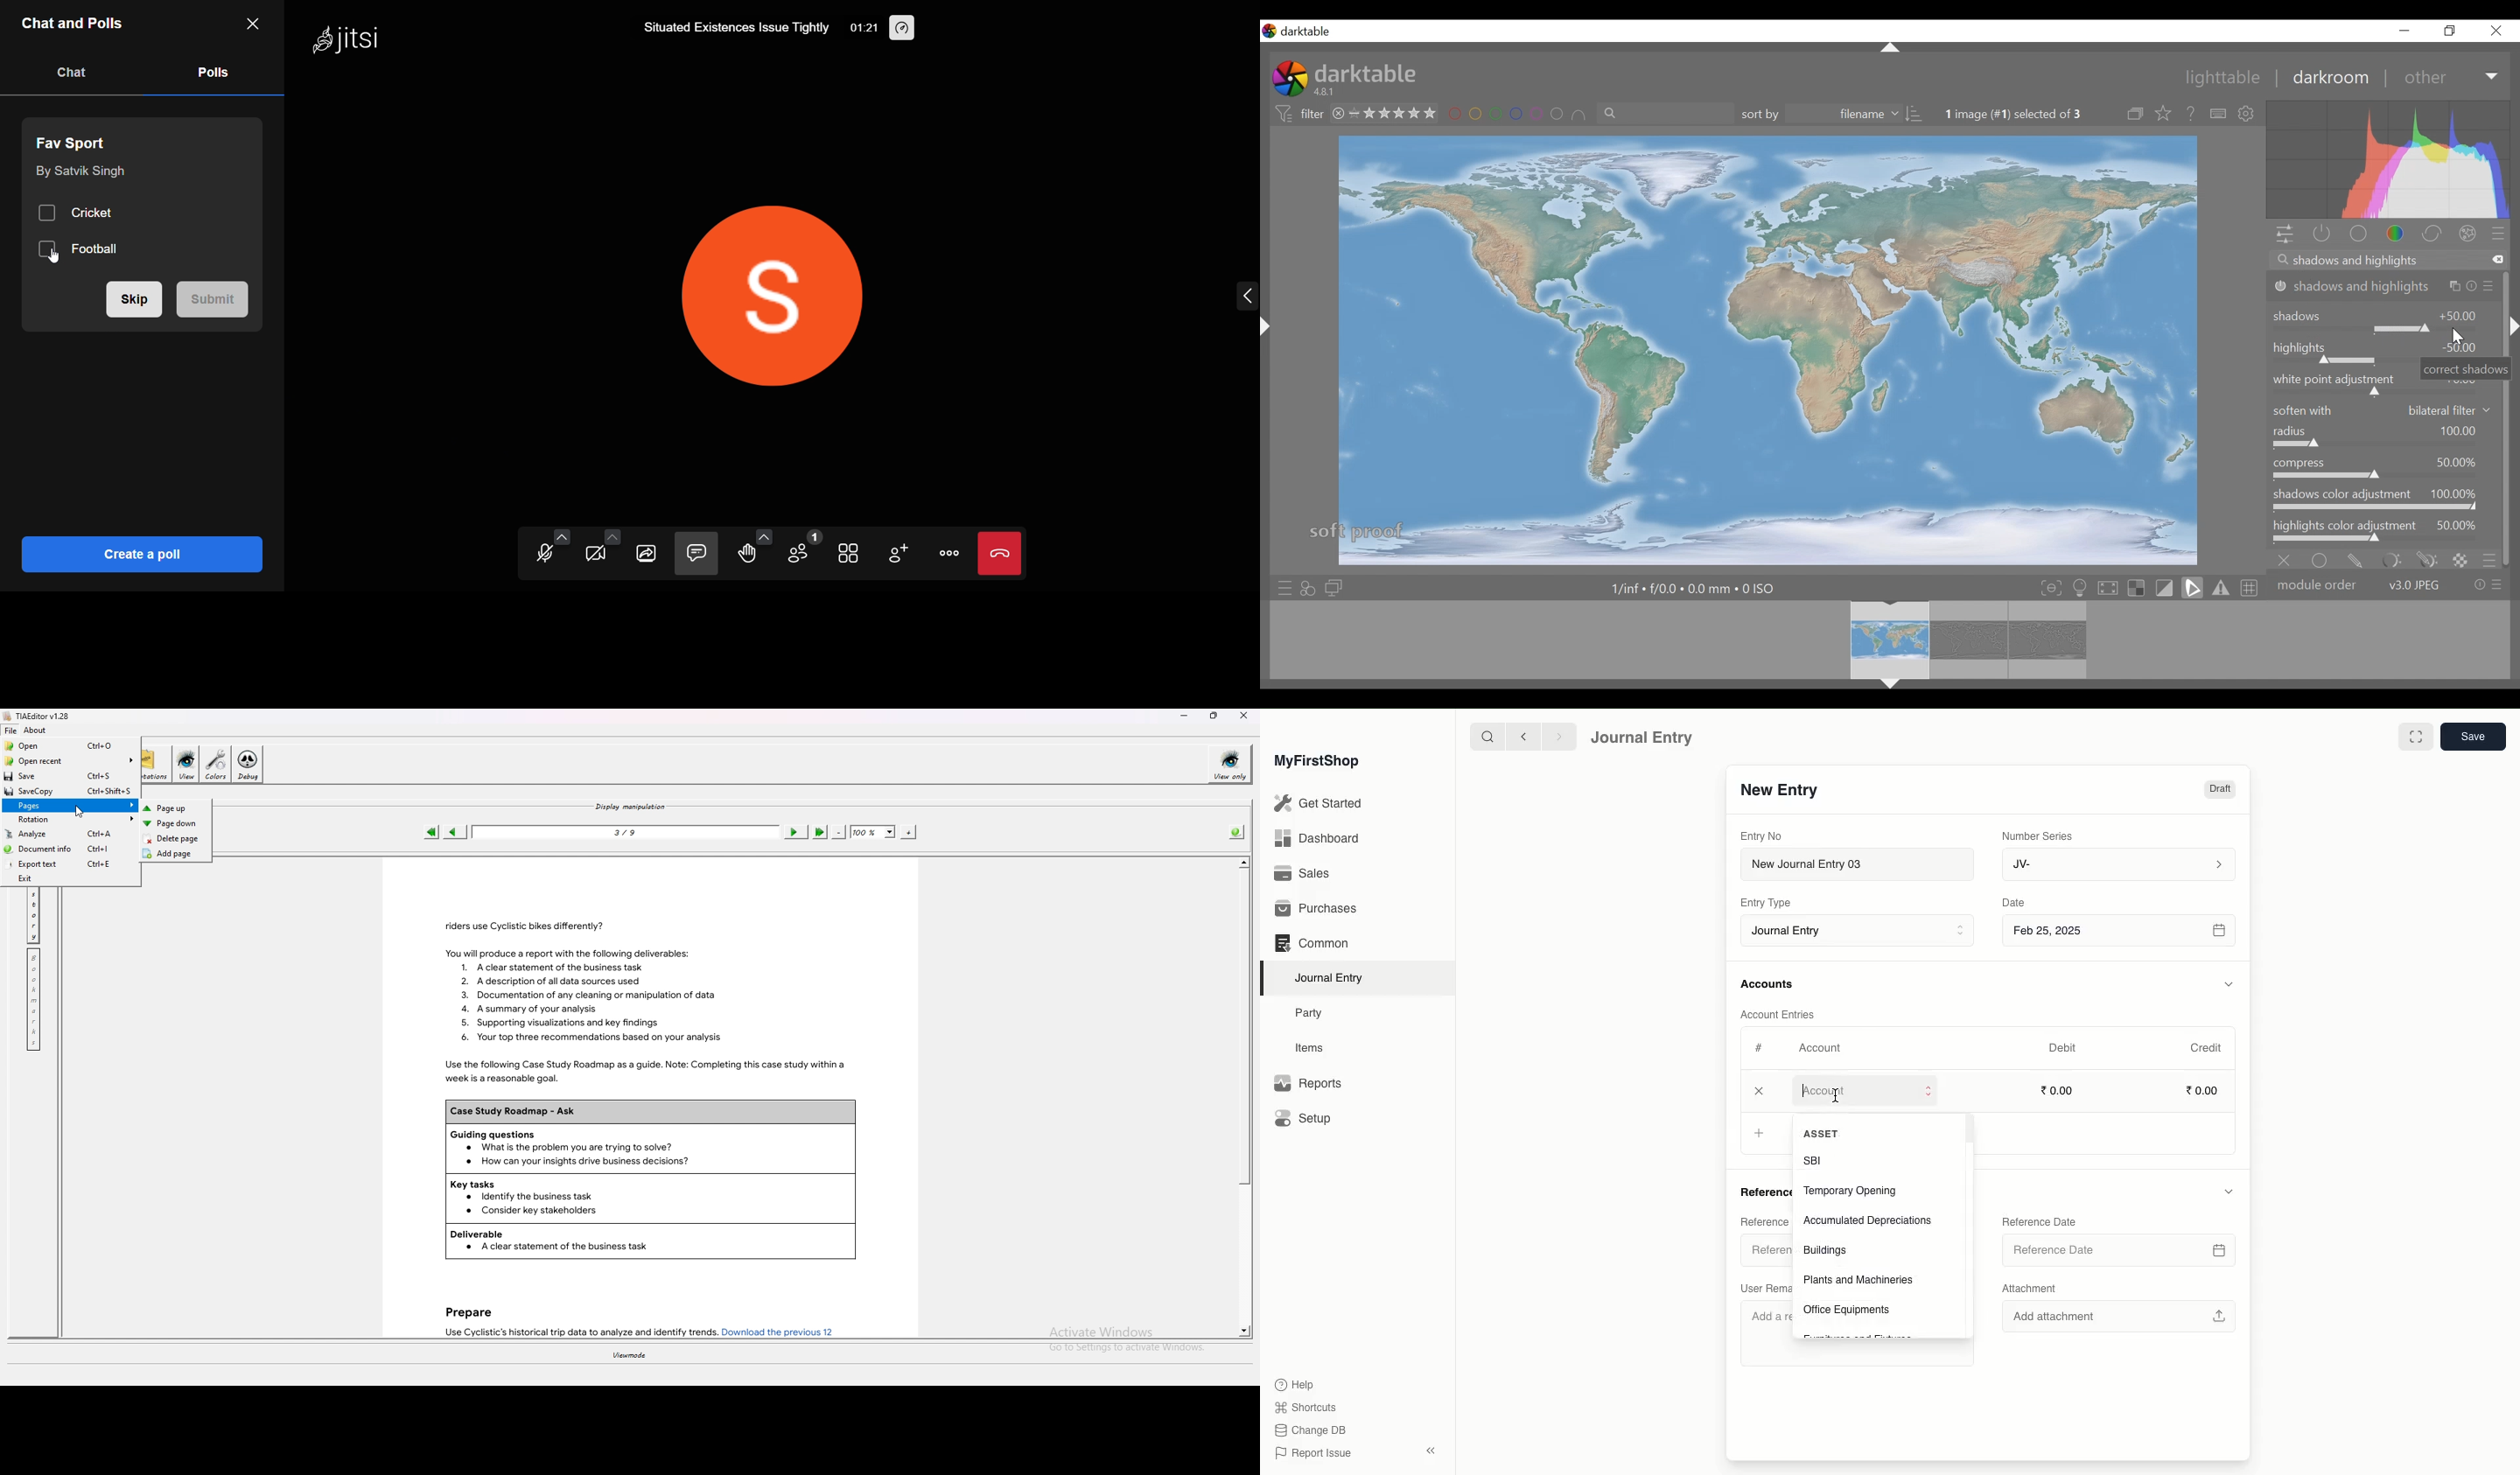 Image resolution: width=2520 pixels, height=1484 pixels. What do you see at coordinates (863, 28) in the screenshot?
I see `01:21` at bounding box center [863, 28].